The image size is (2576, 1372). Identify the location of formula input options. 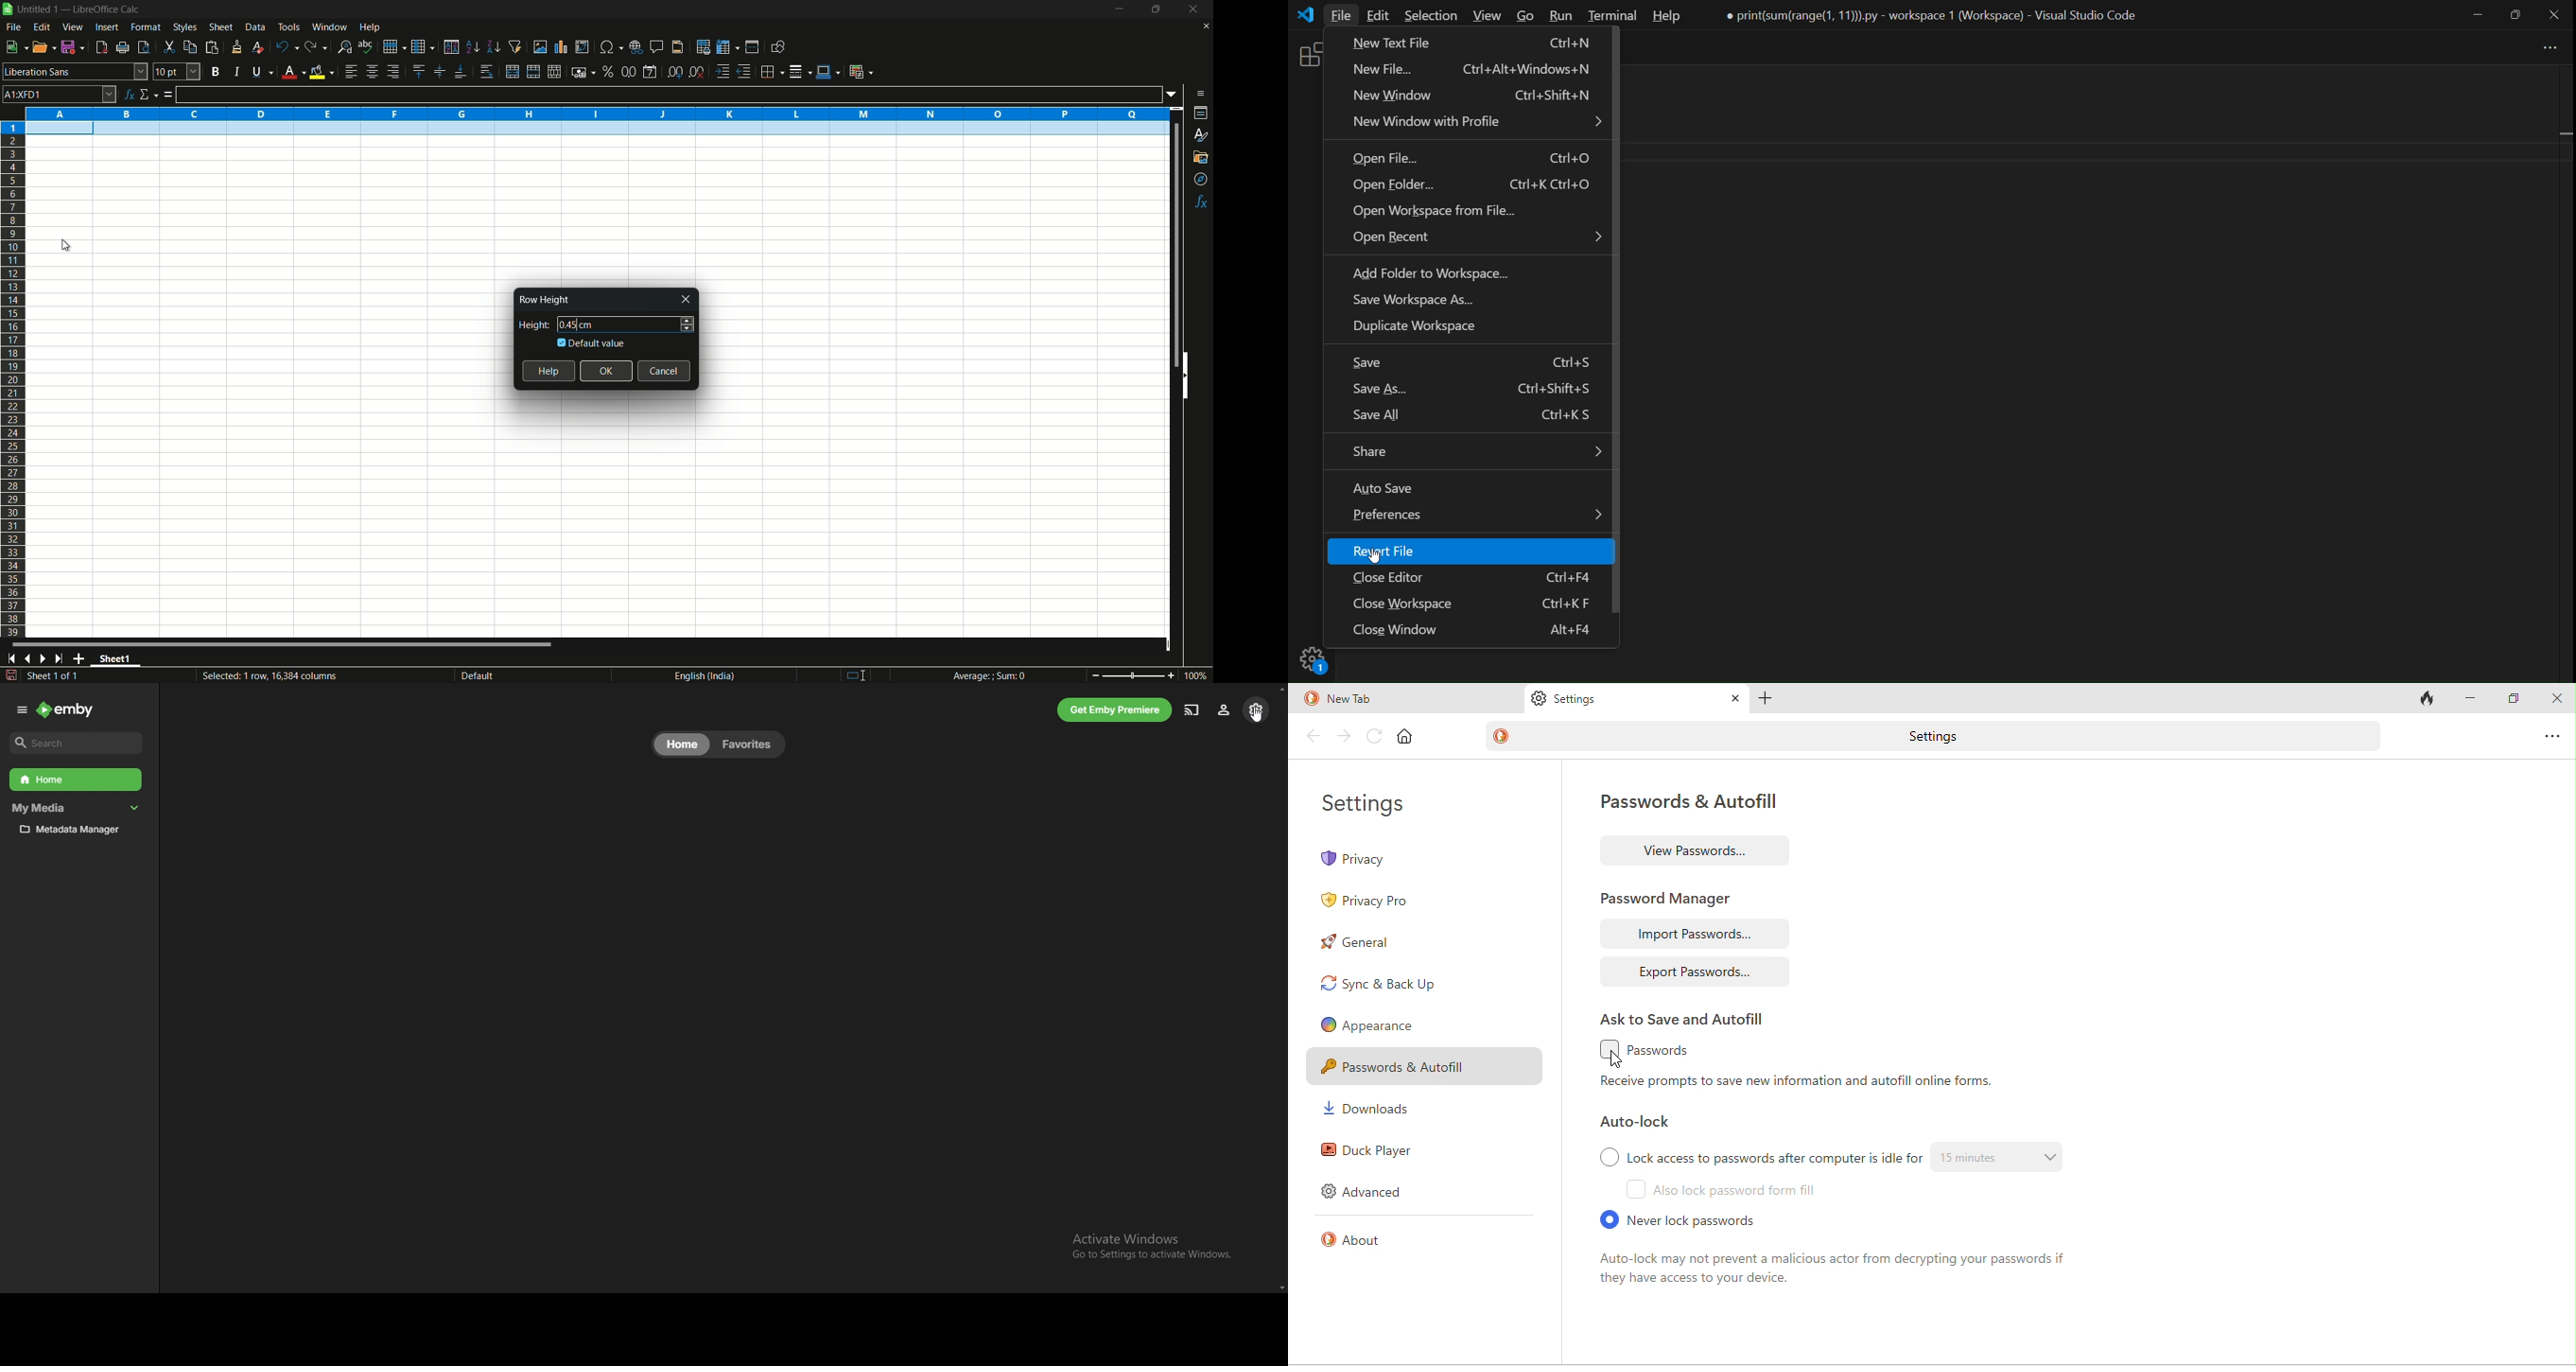
(1175, 94).